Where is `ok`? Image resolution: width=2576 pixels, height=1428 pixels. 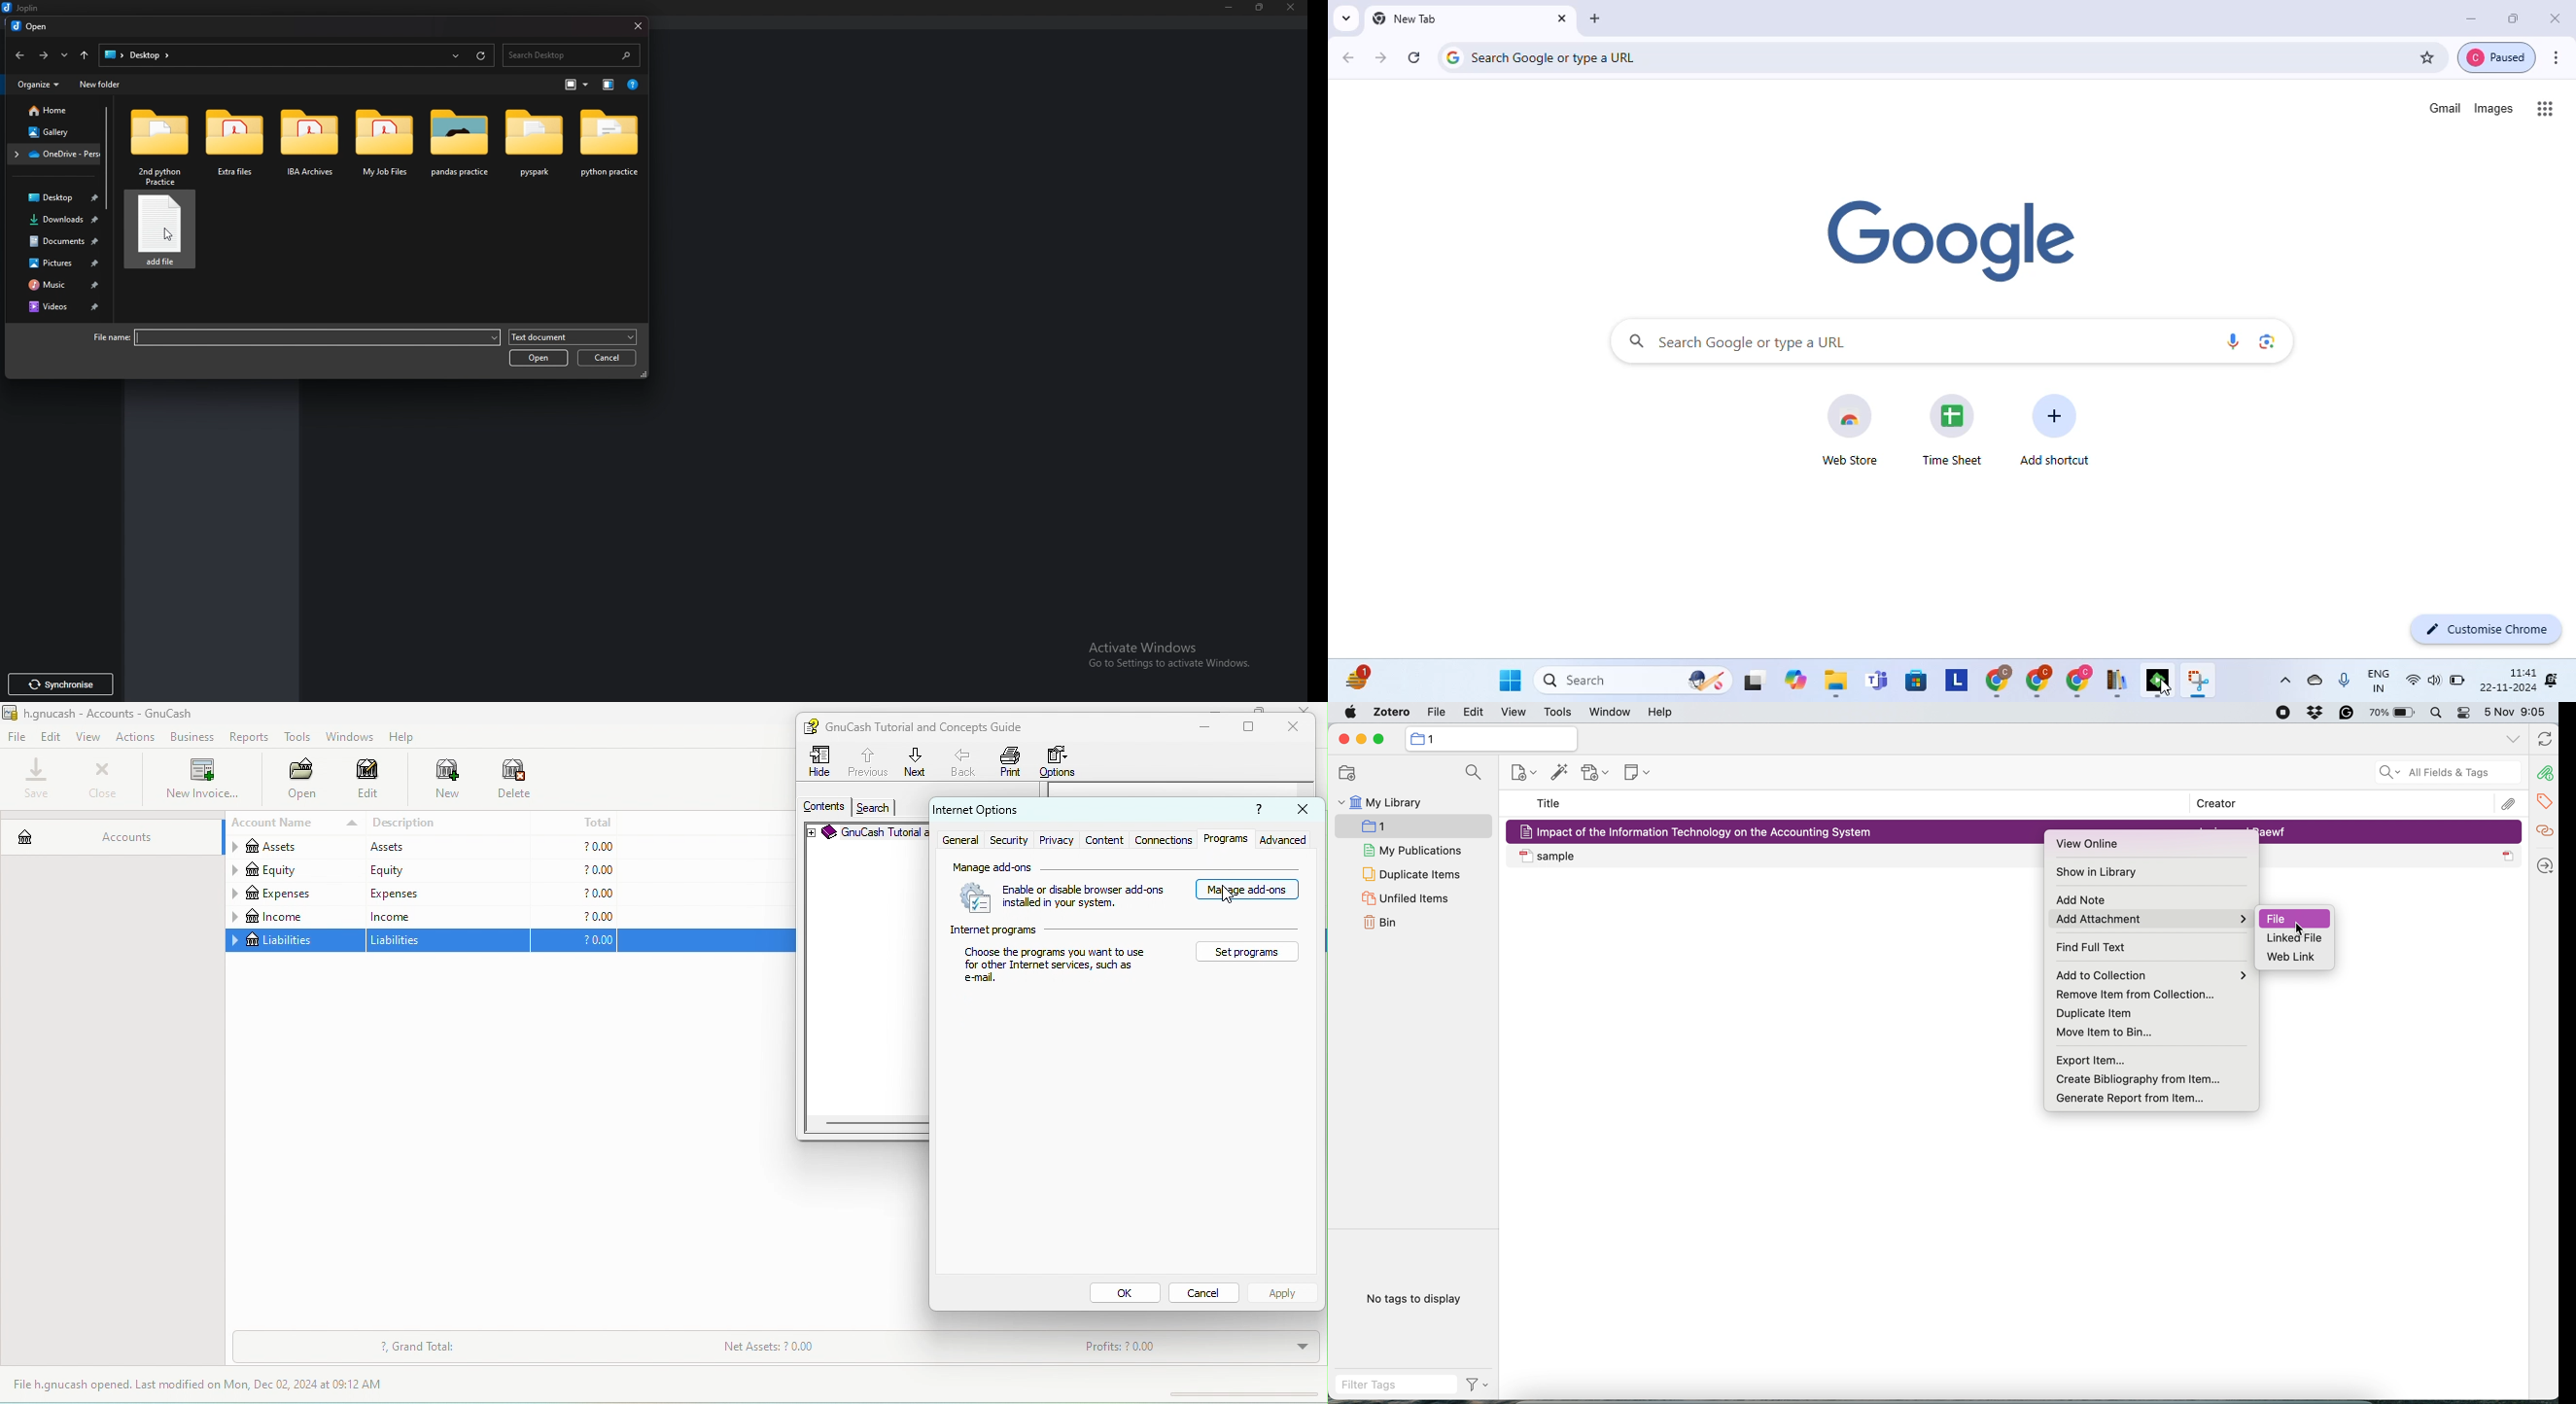 ok is located at coordinates (1125, 1294).